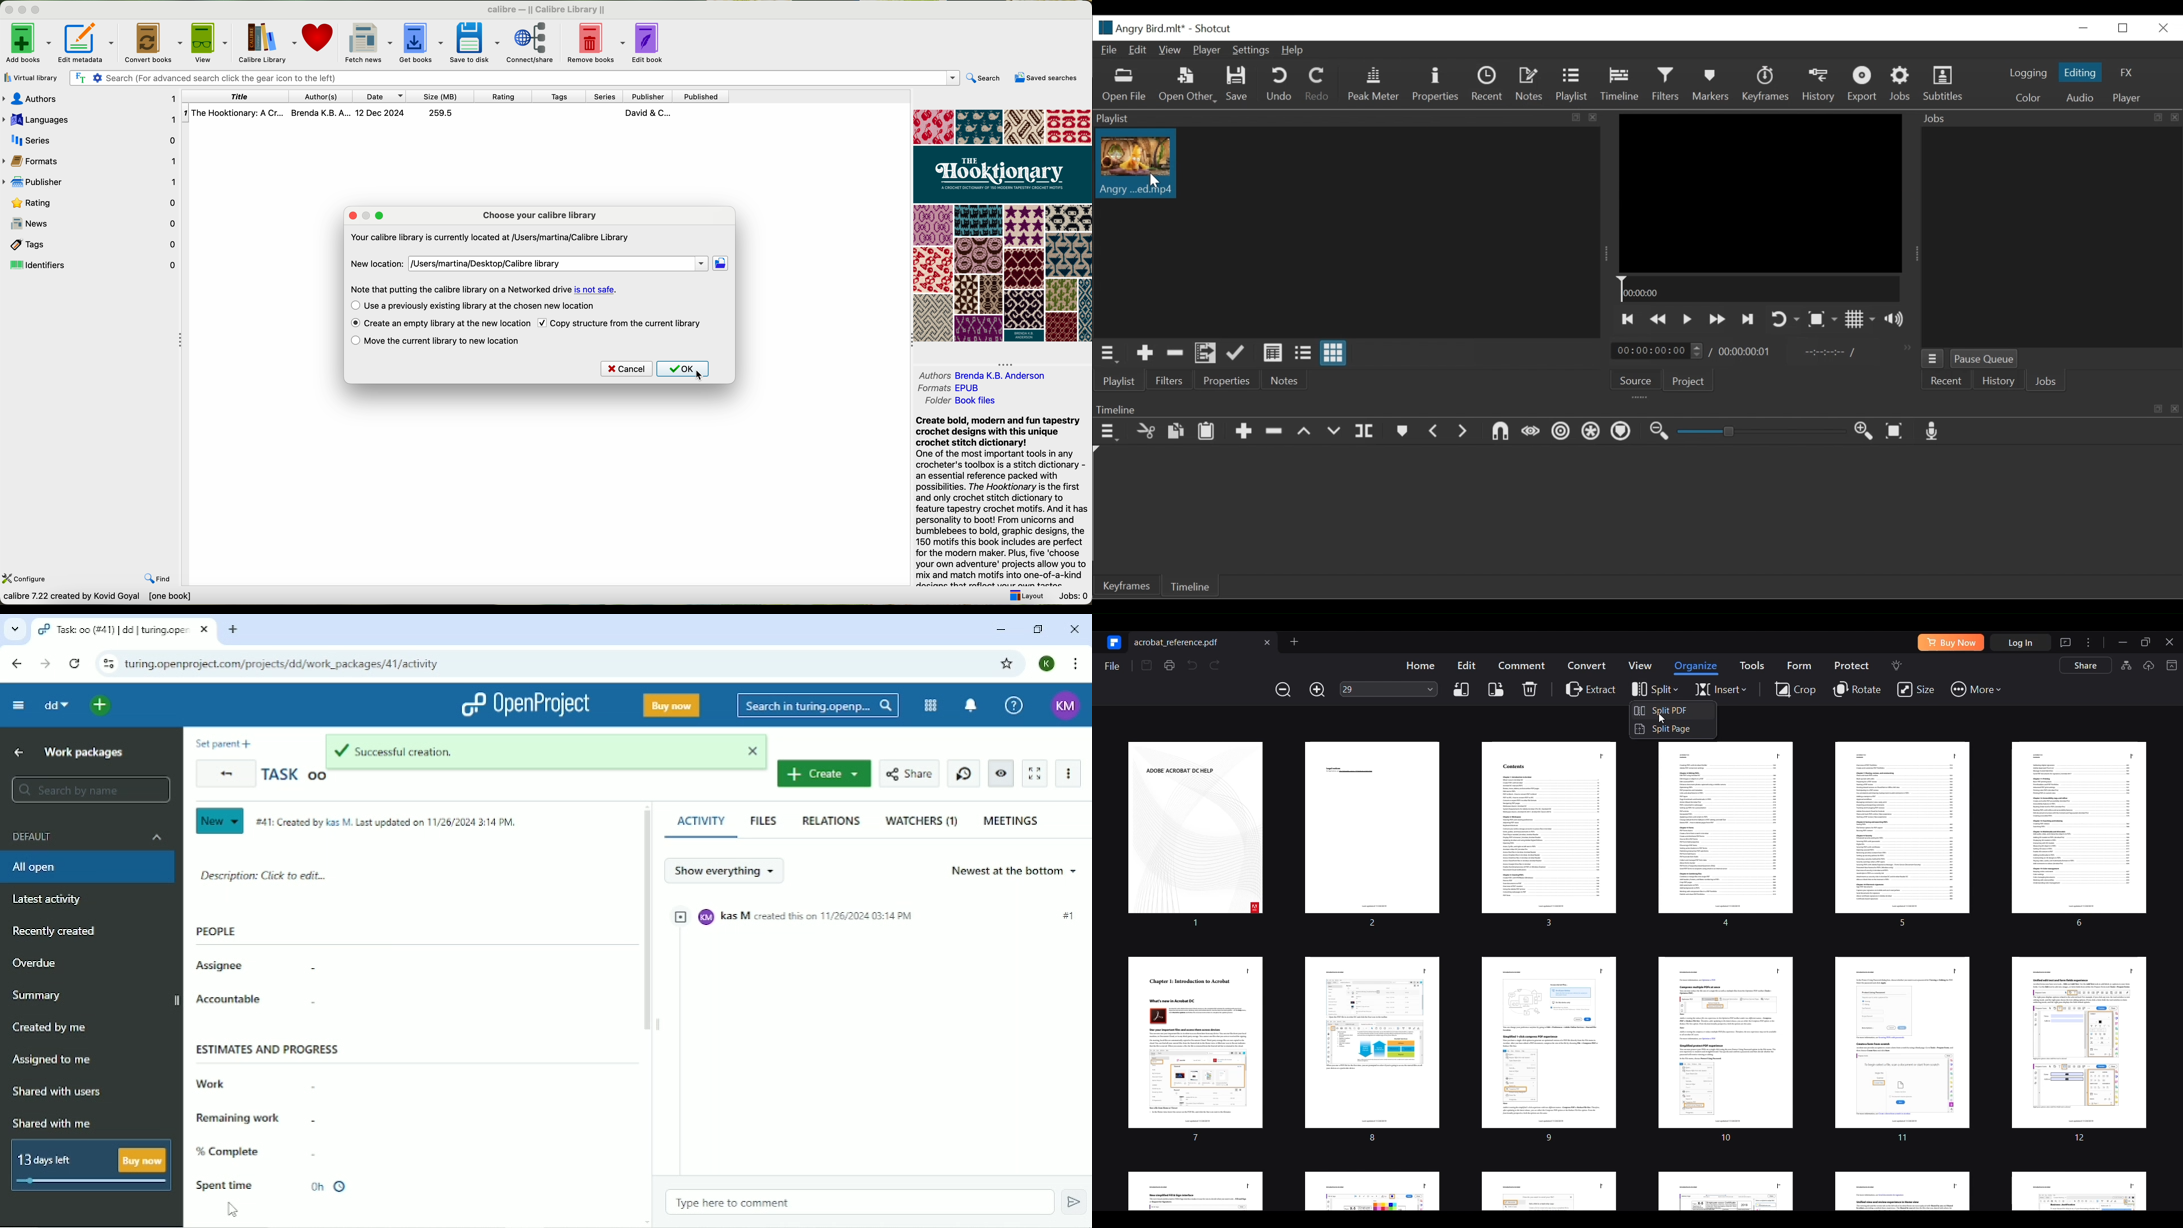 The width and height of the screenshot is (2184, 1232). Describe the element at coordinates (1719, 320) in the screenshot. I see `Play forward quickly` at that location.